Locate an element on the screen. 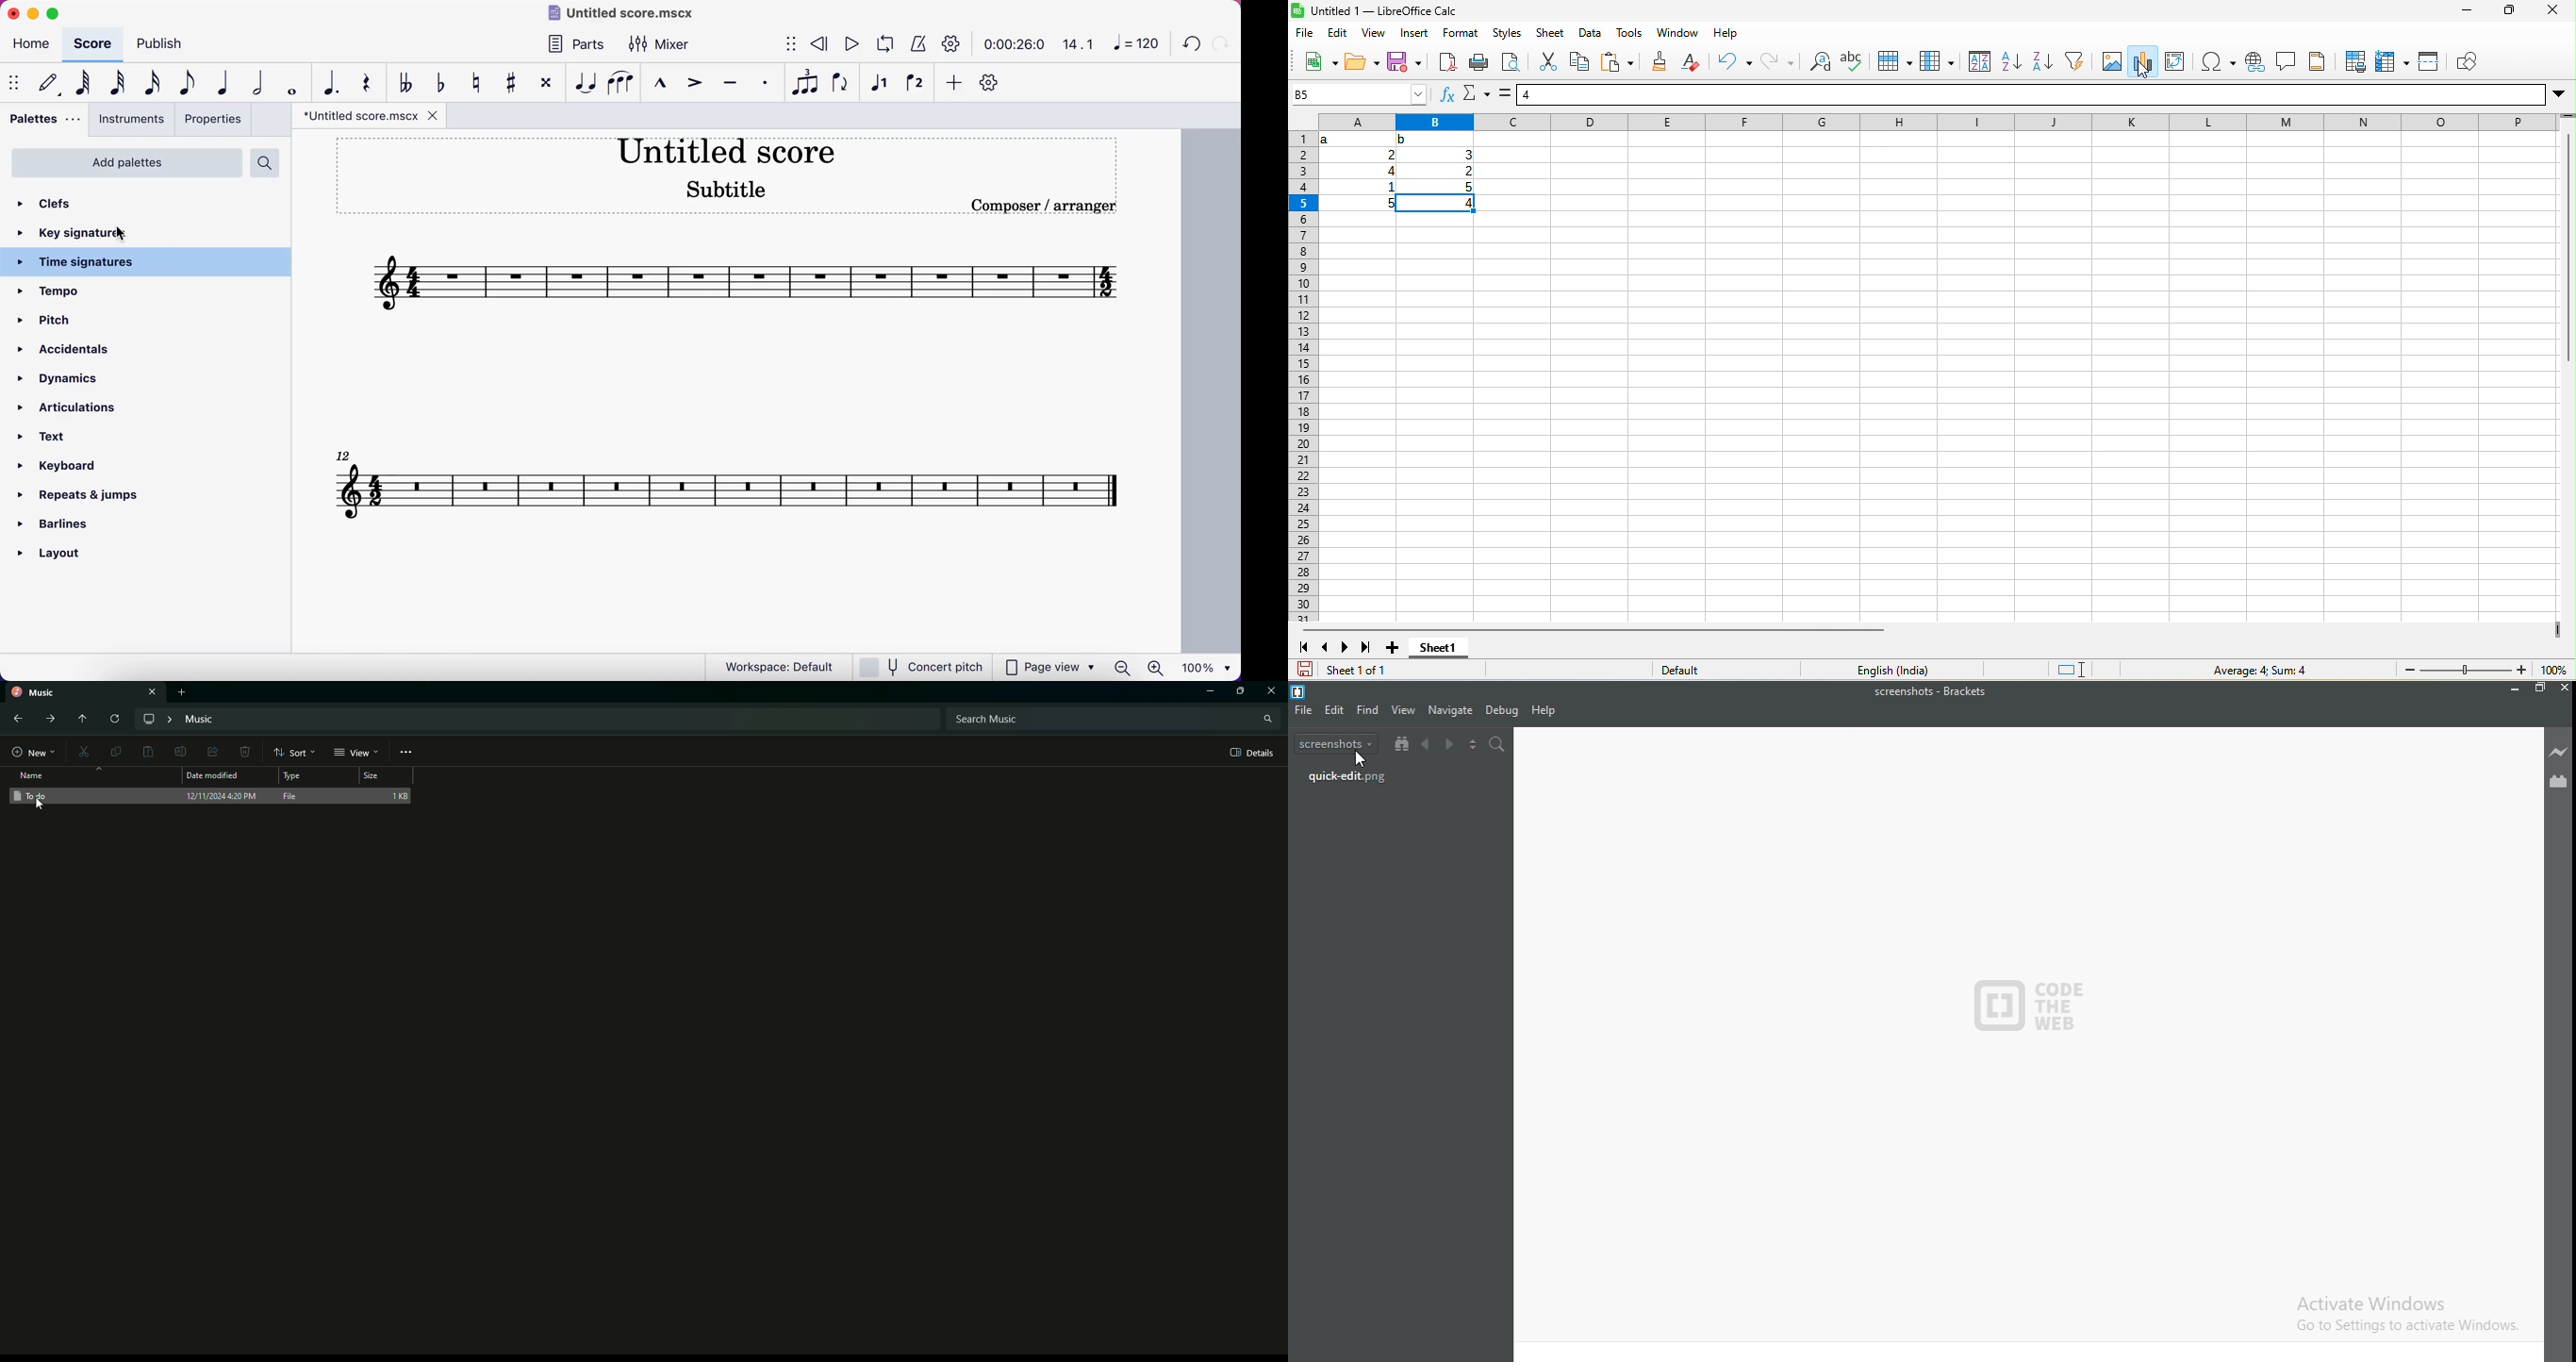  quick-edit.png is located at coordinates (1356, 781).